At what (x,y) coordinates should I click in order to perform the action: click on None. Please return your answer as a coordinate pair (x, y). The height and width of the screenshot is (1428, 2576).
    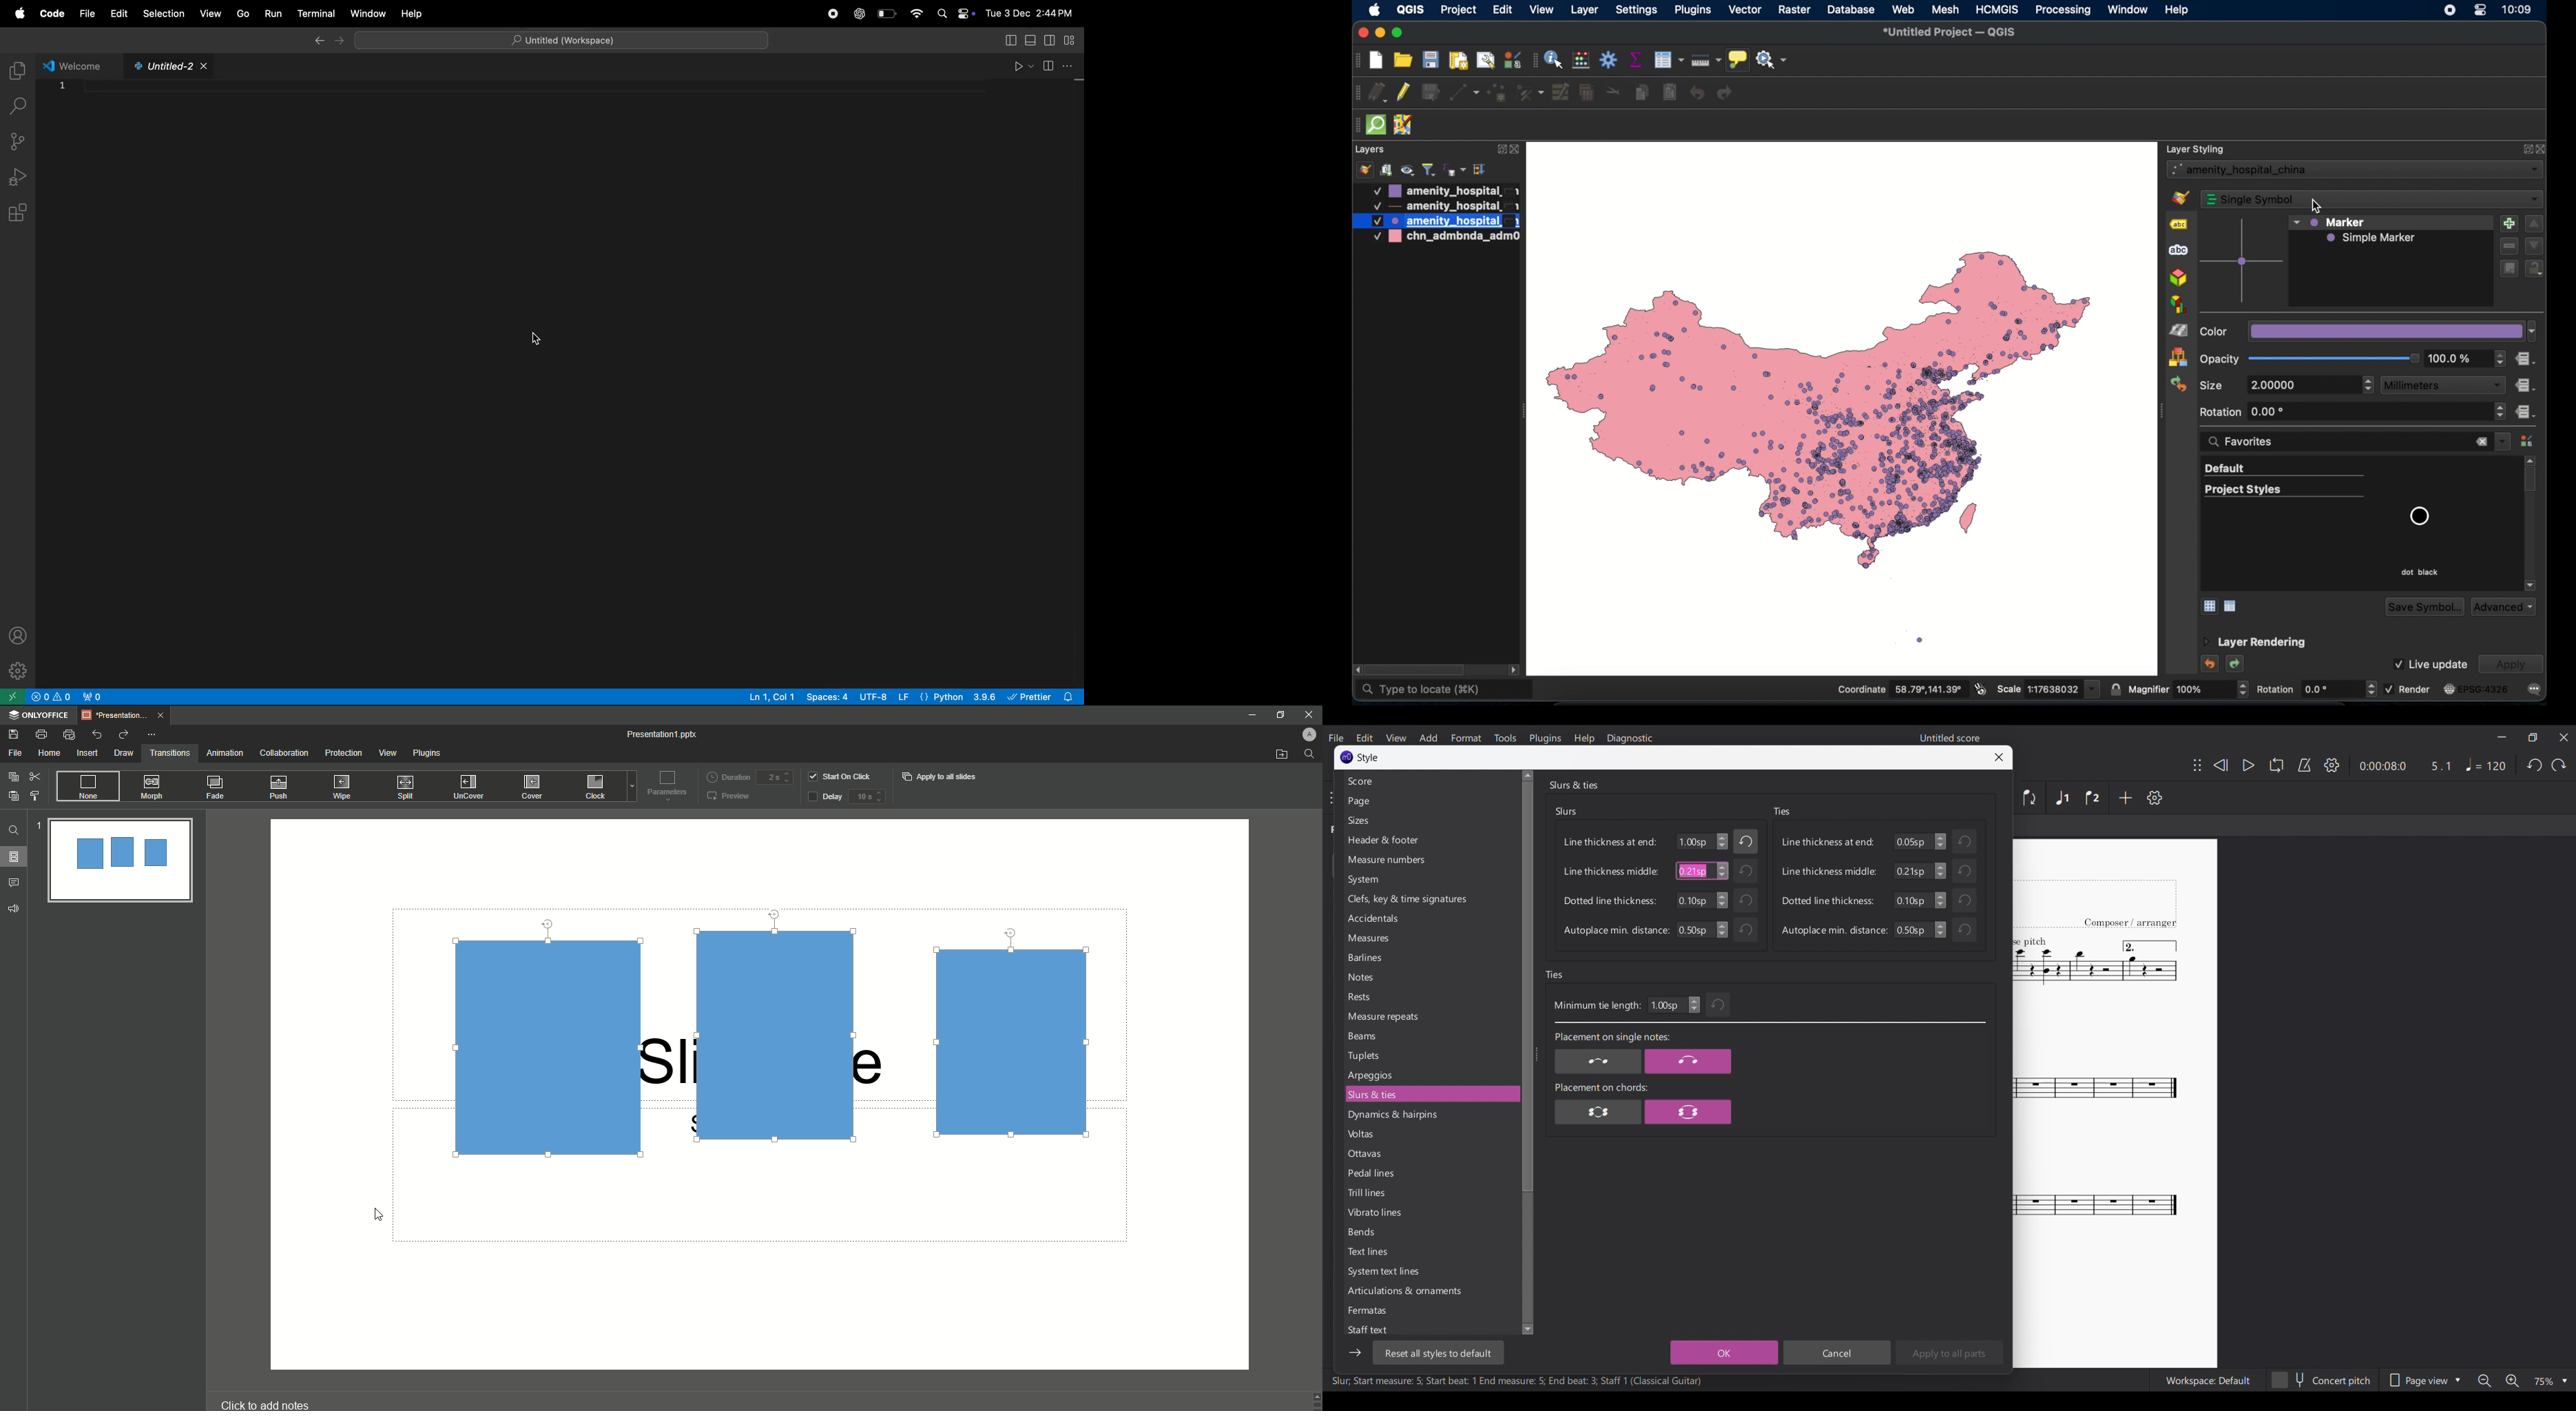
    Looking at the image, I should click on (87, 787).